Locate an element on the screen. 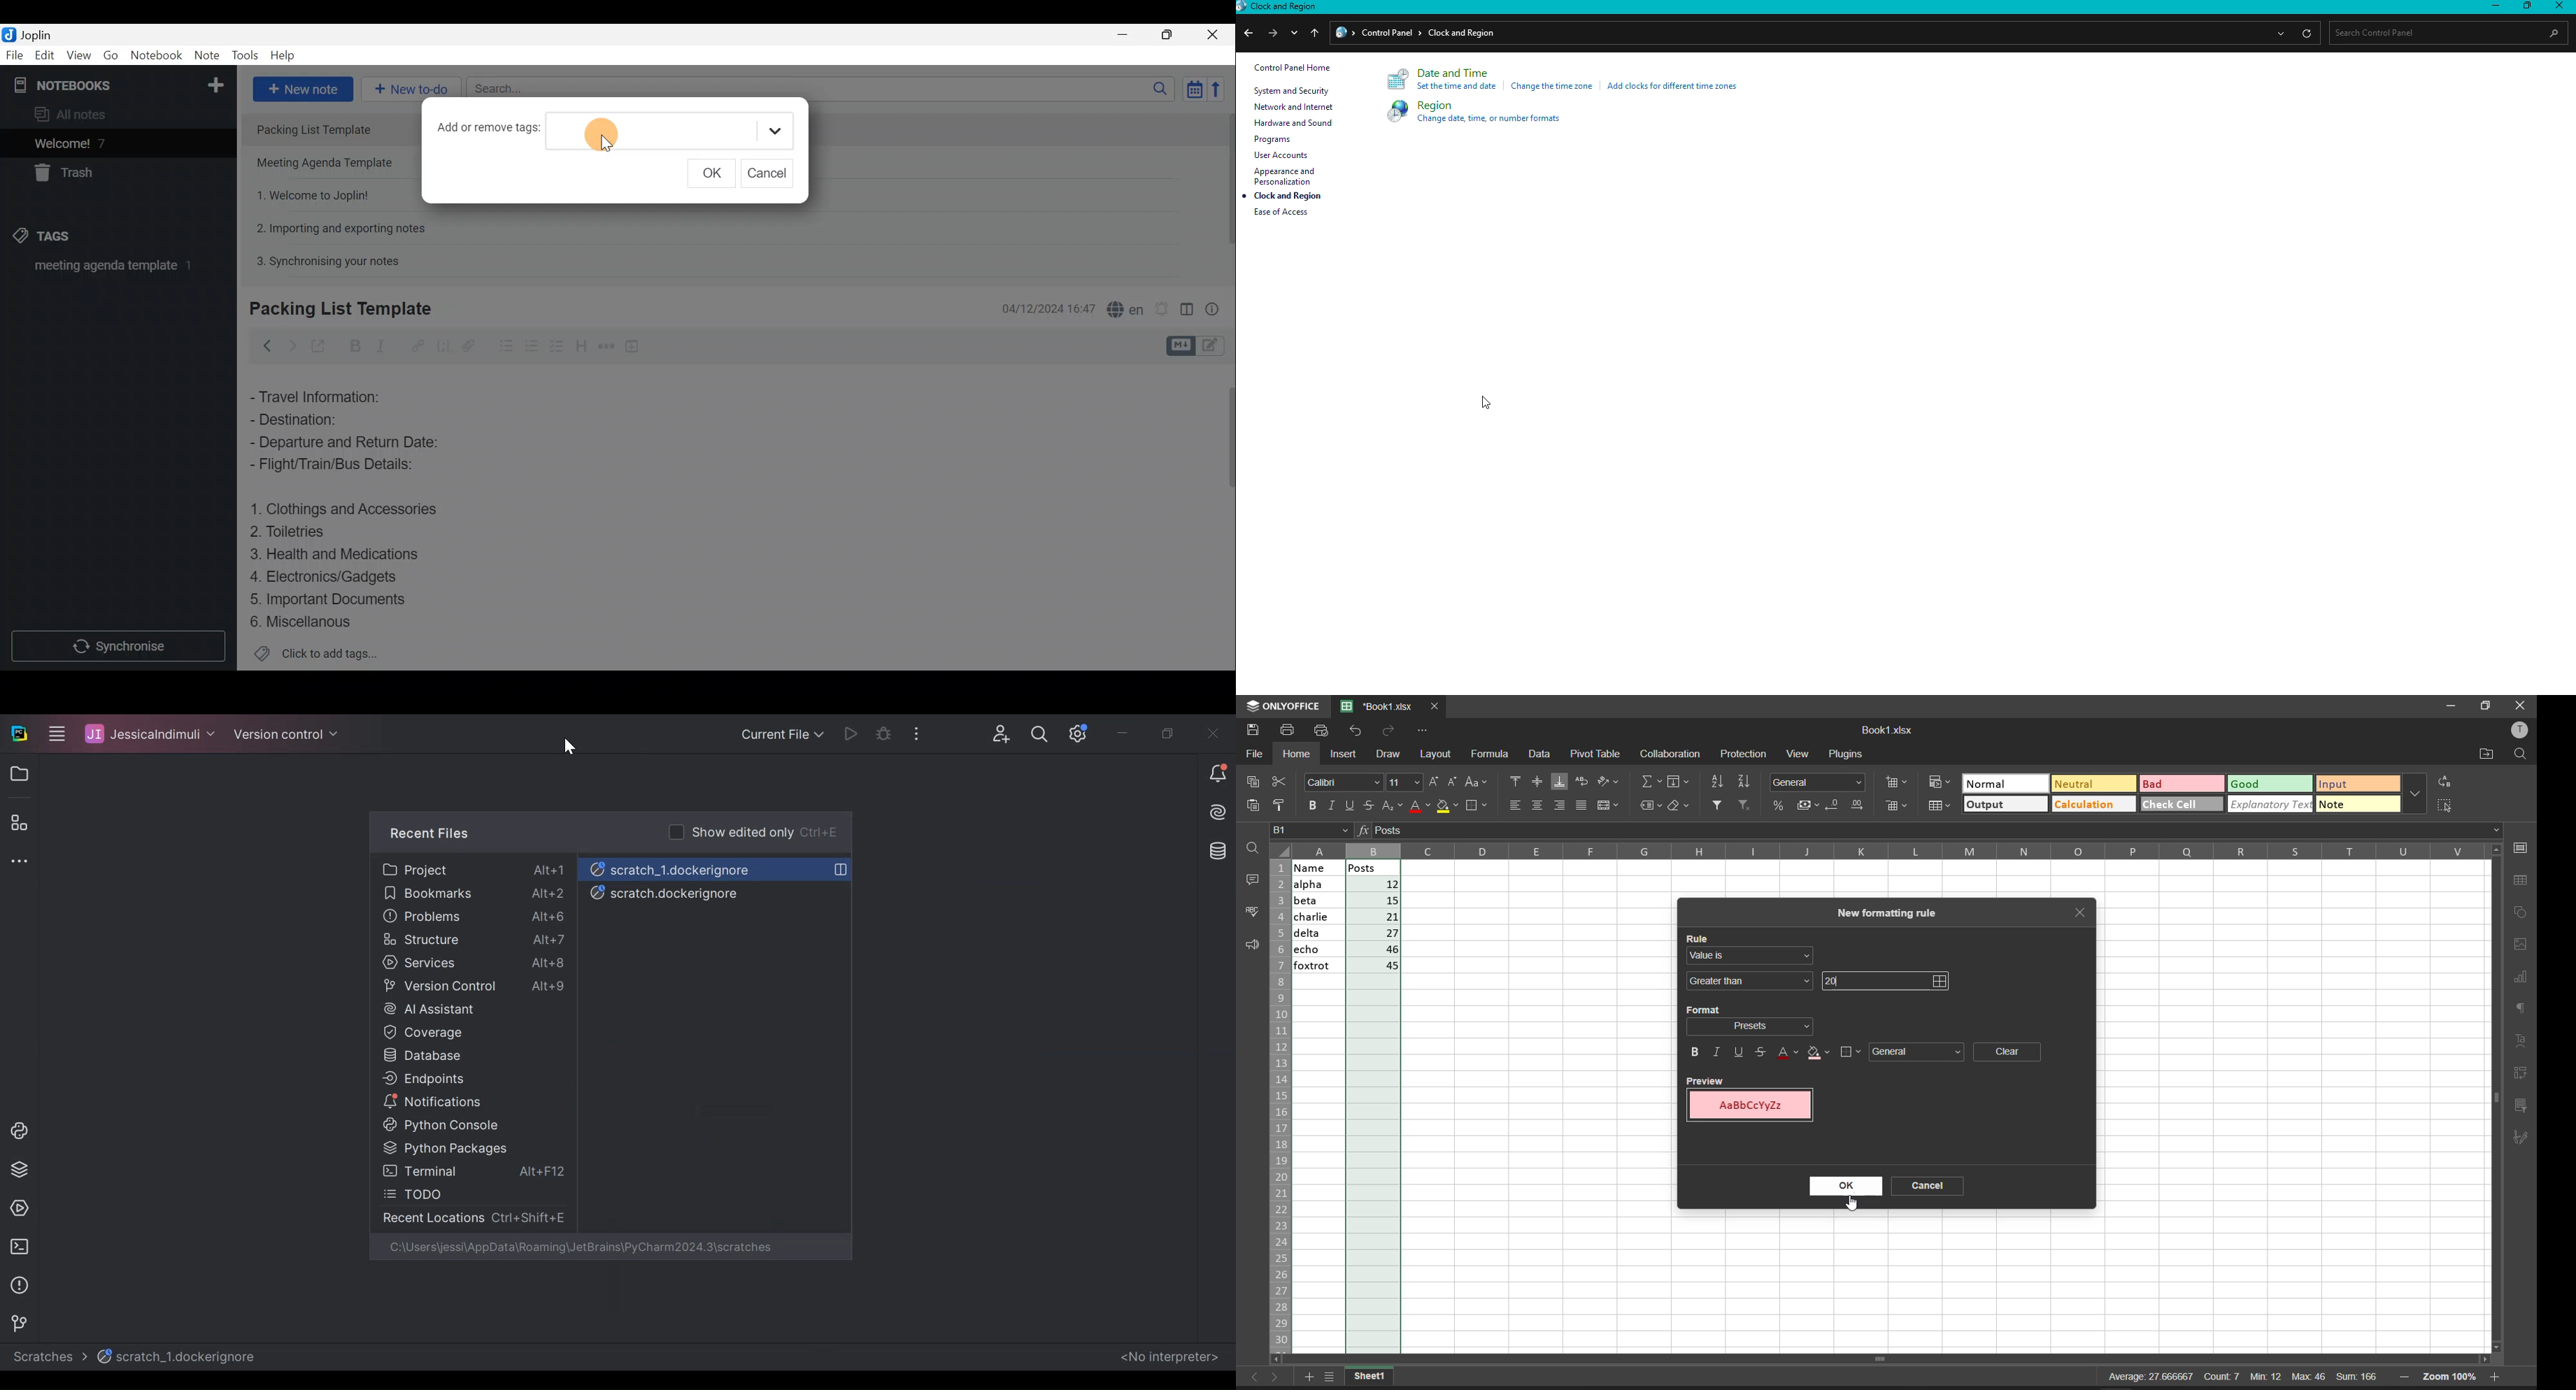  Note 3 is located at coordinates (308, 194).